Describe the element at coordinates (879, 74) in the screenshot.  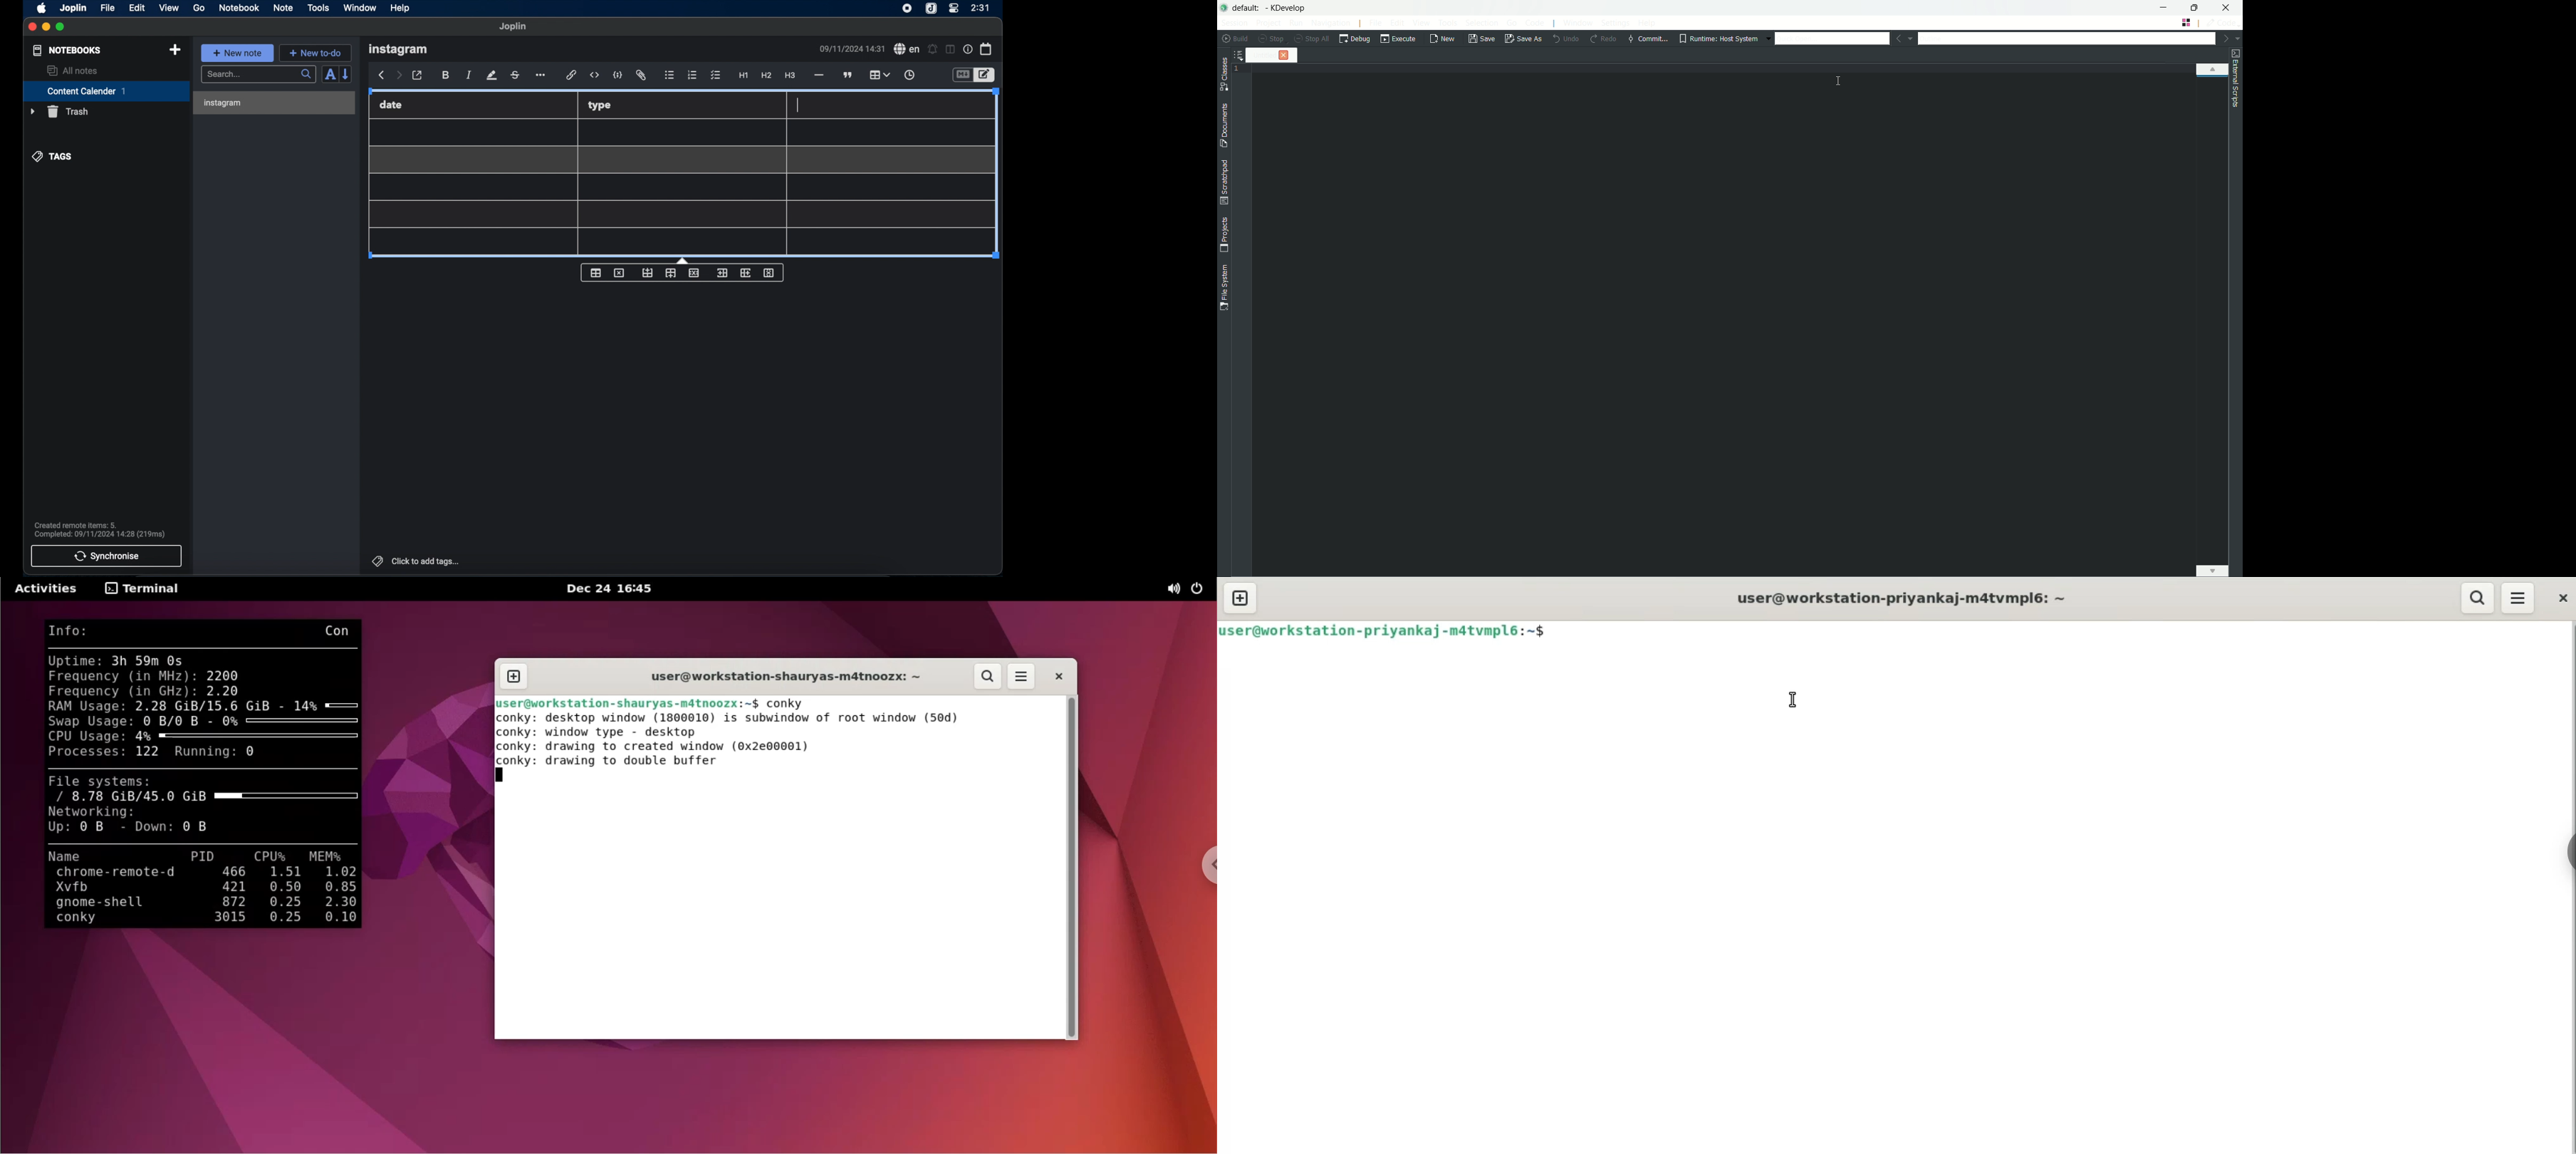
I see `table highlighted` at that location.